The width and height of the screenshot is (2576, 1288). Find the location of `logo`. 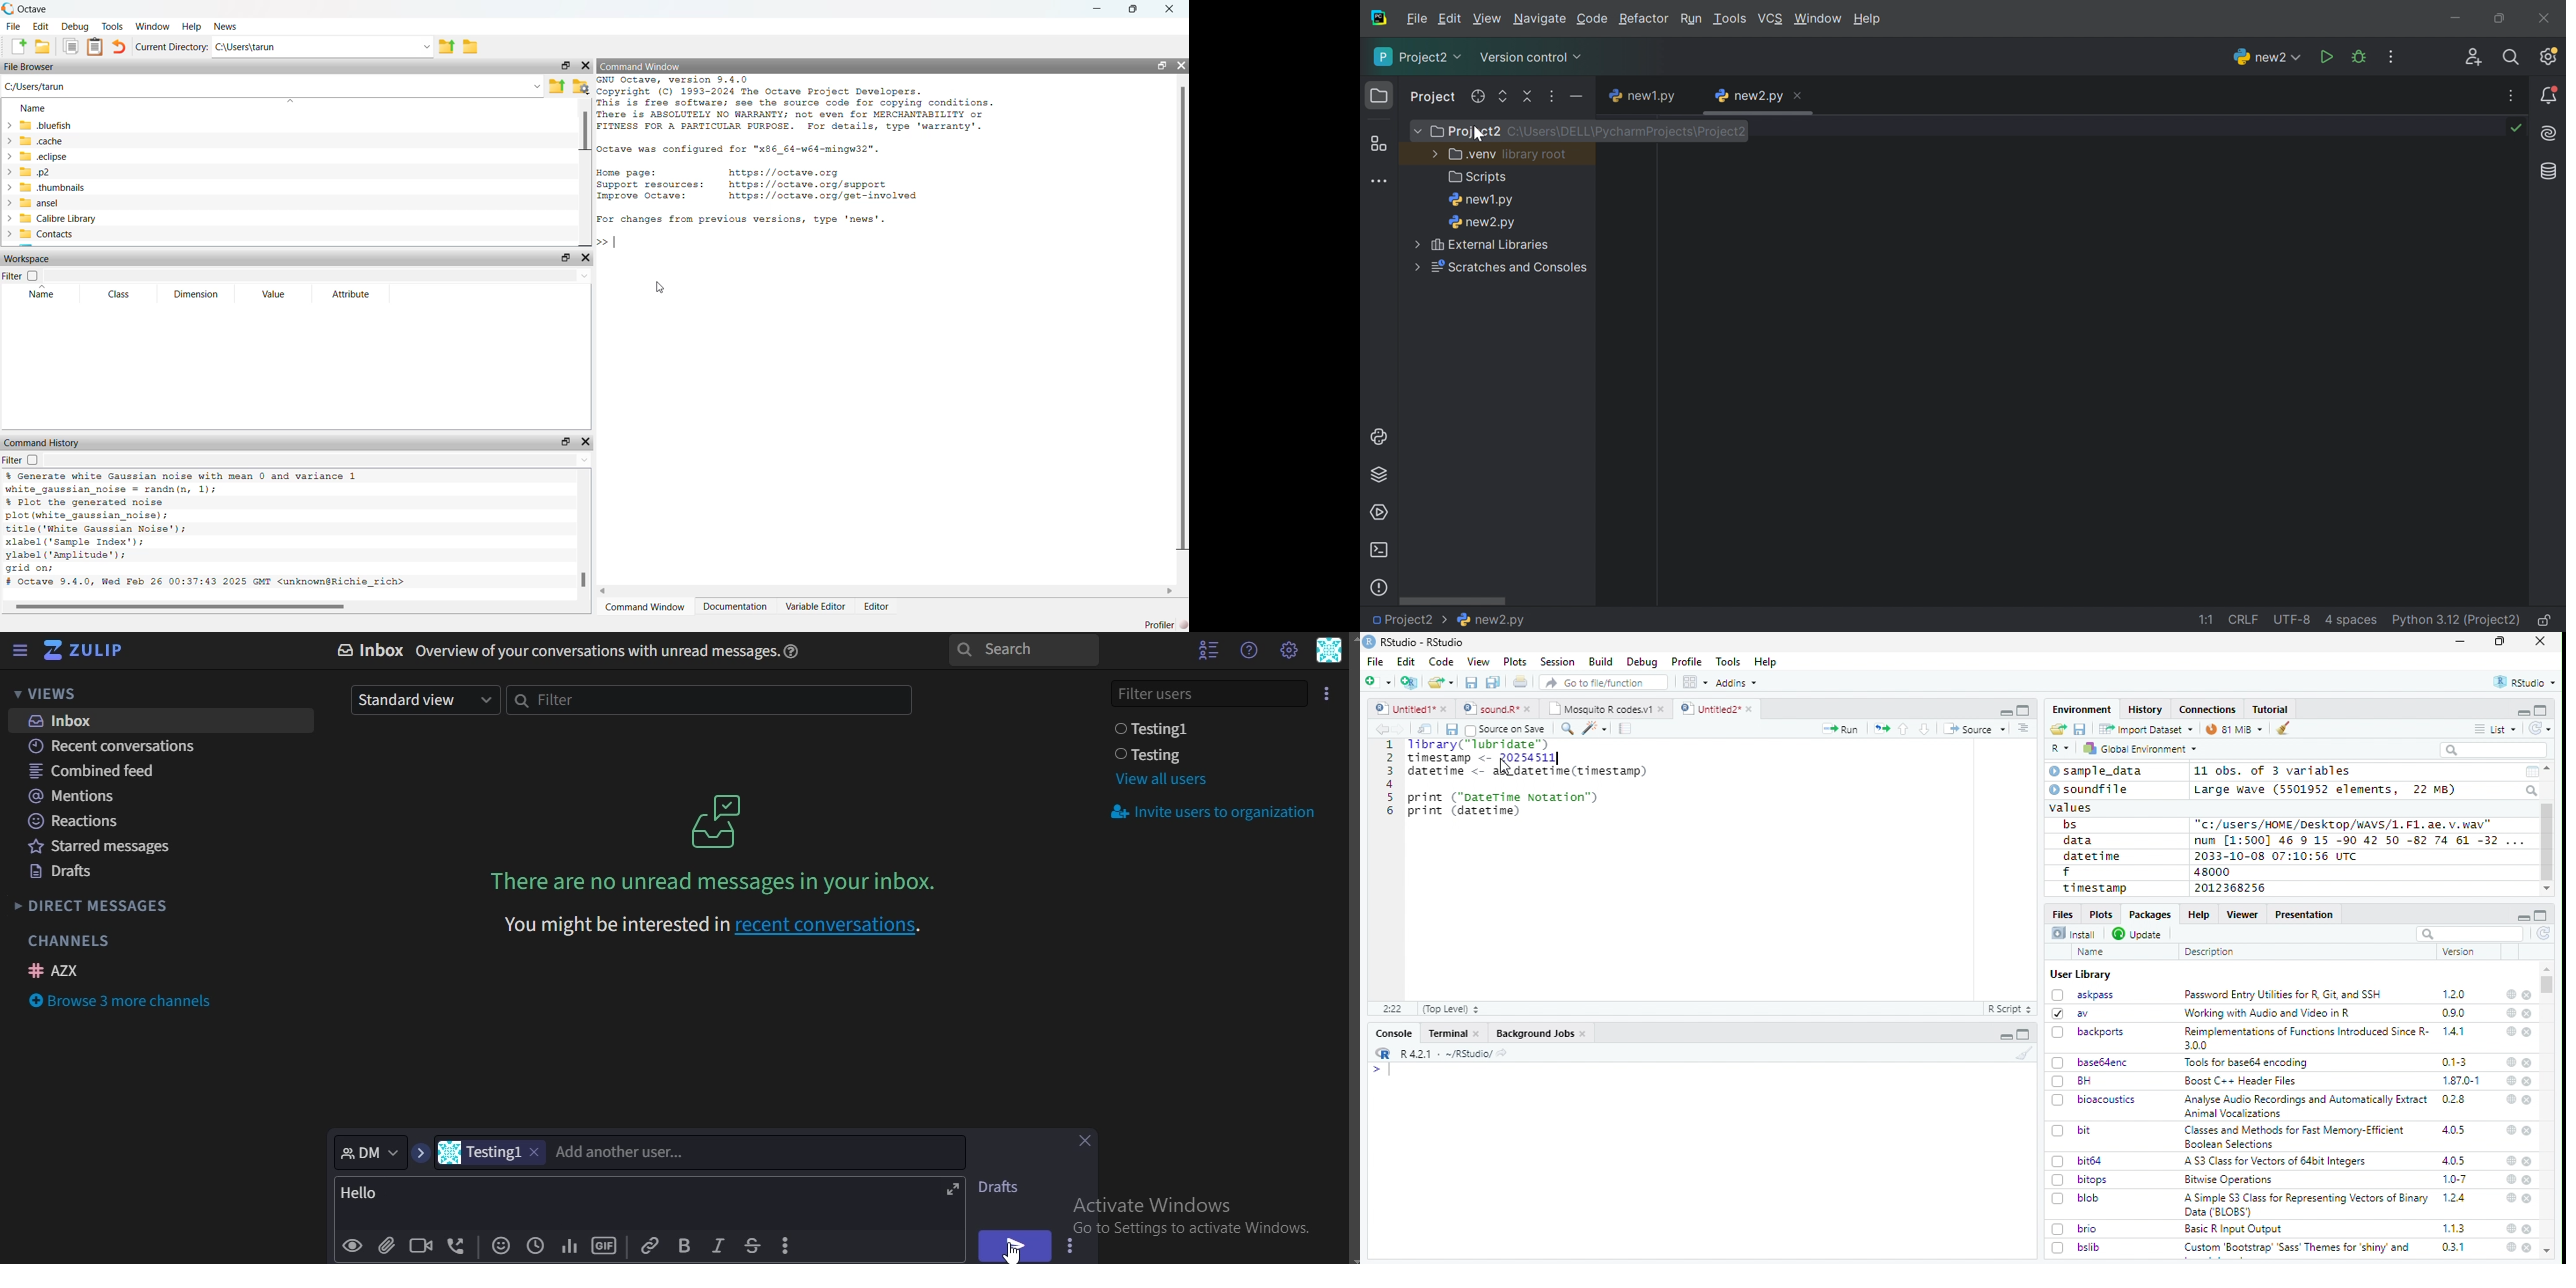

logo is located at coordinates (1369, 642).